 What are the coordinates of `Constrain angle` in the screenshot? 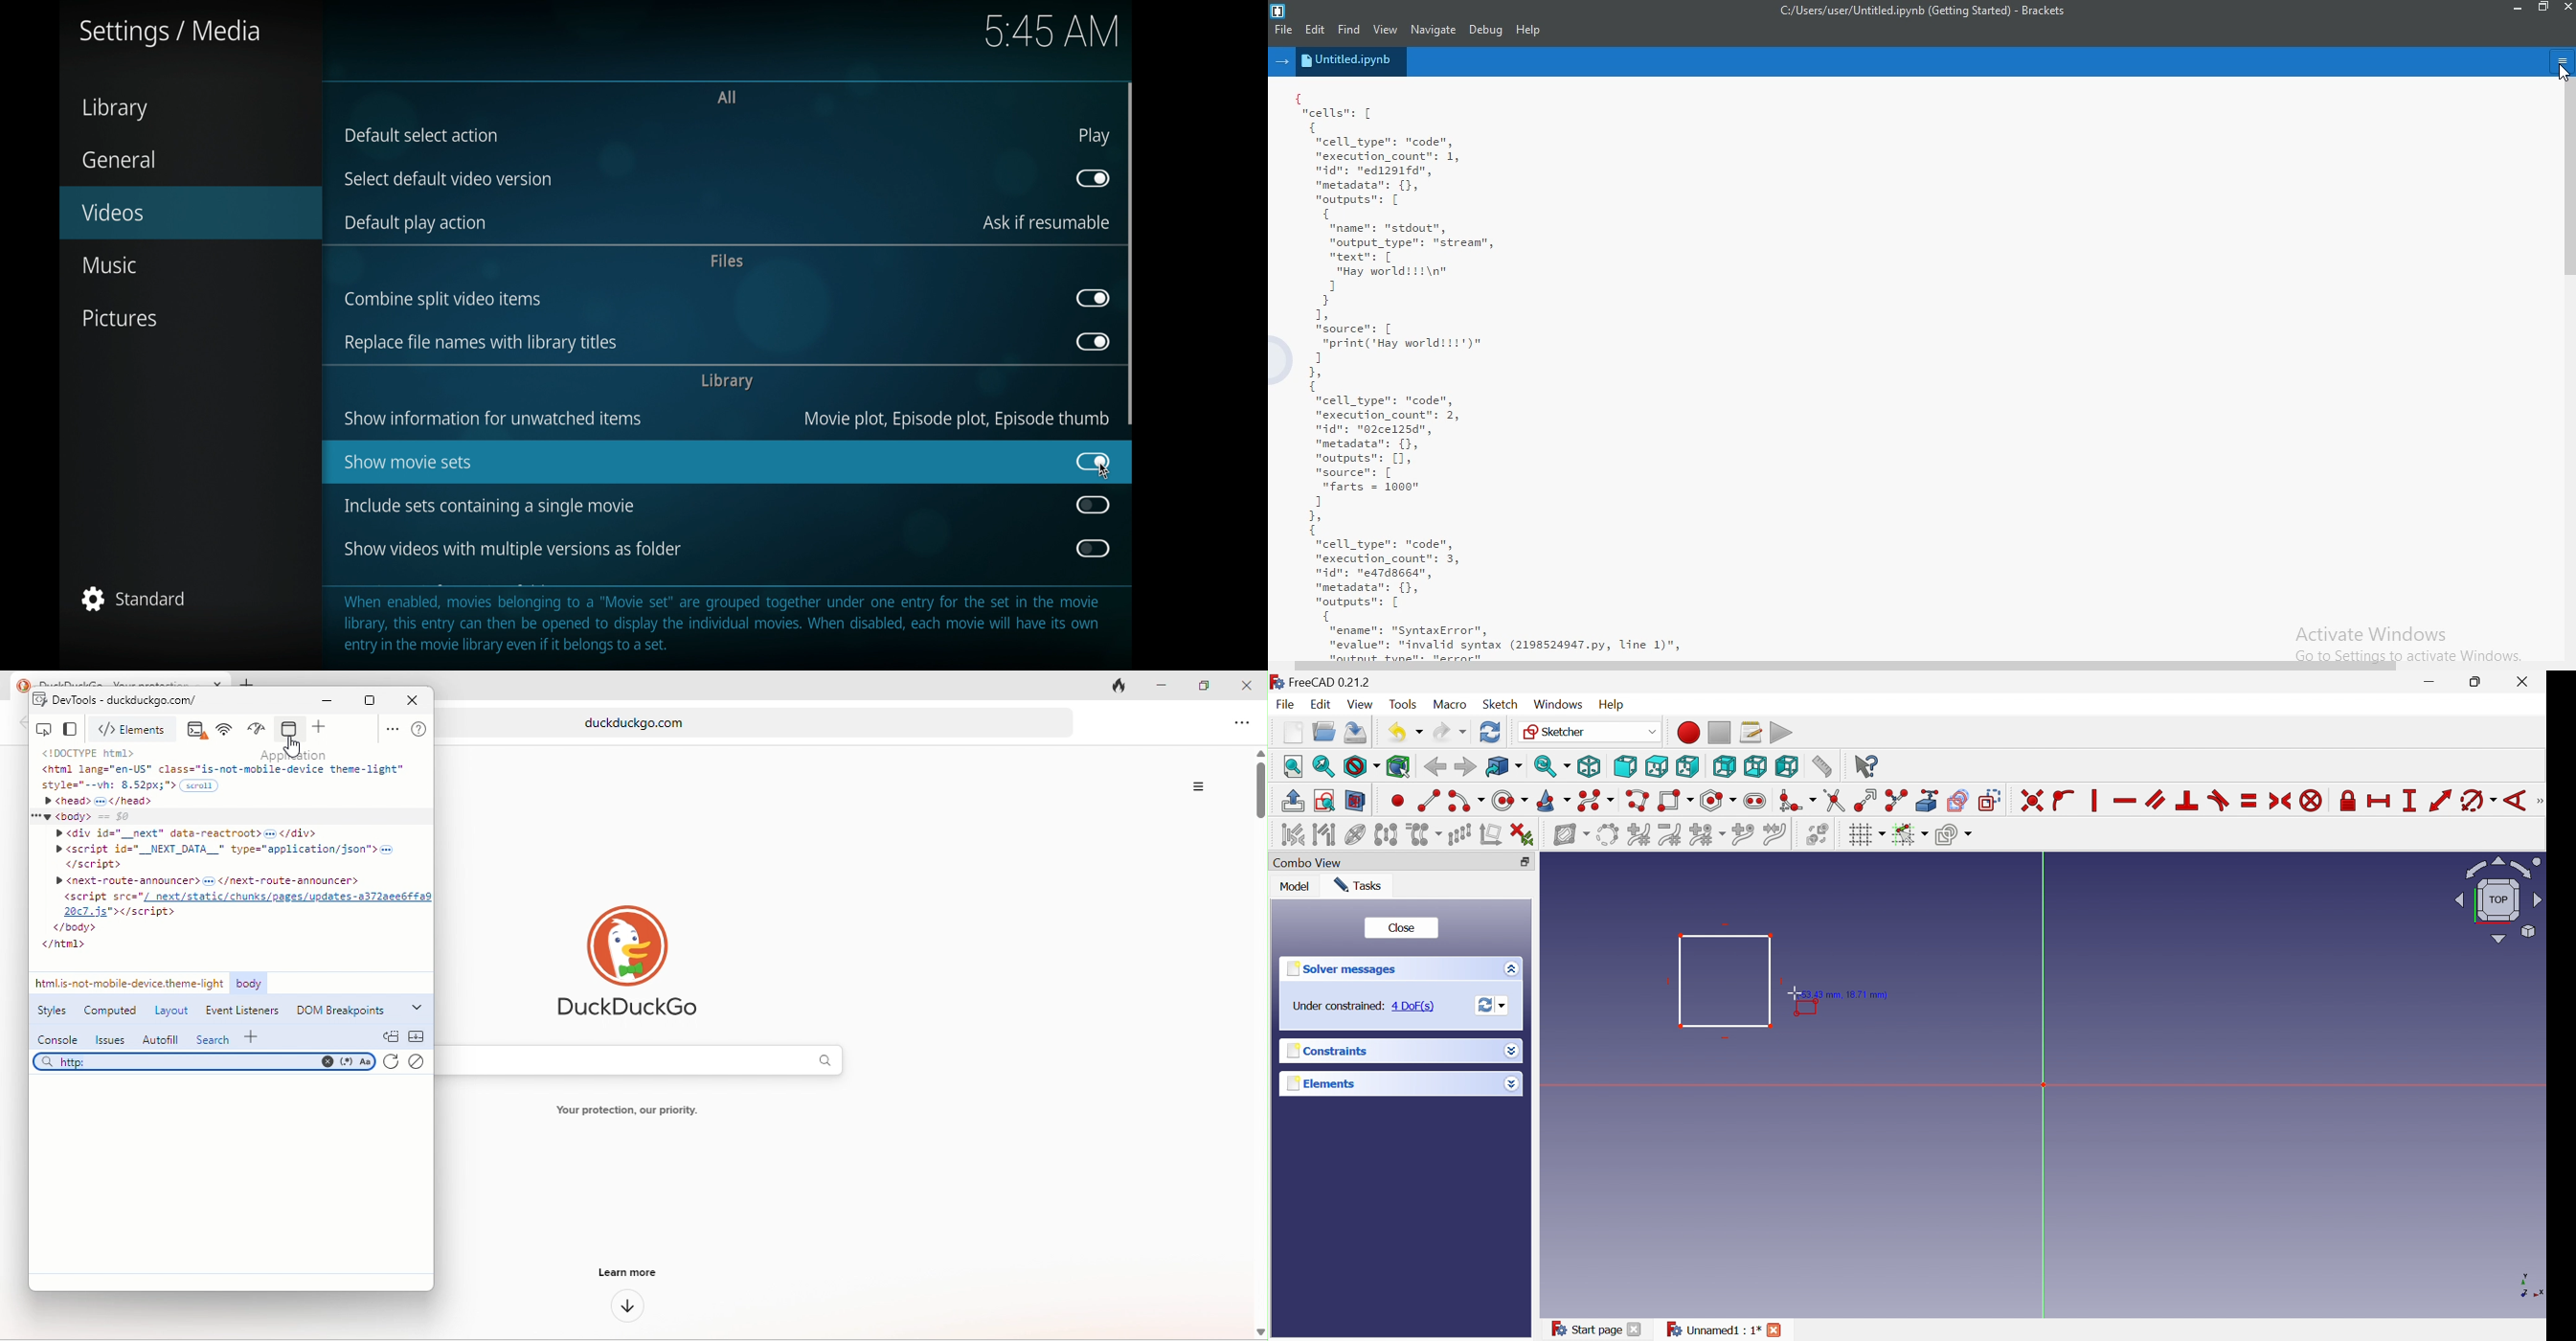 It's located at (2517, 800).